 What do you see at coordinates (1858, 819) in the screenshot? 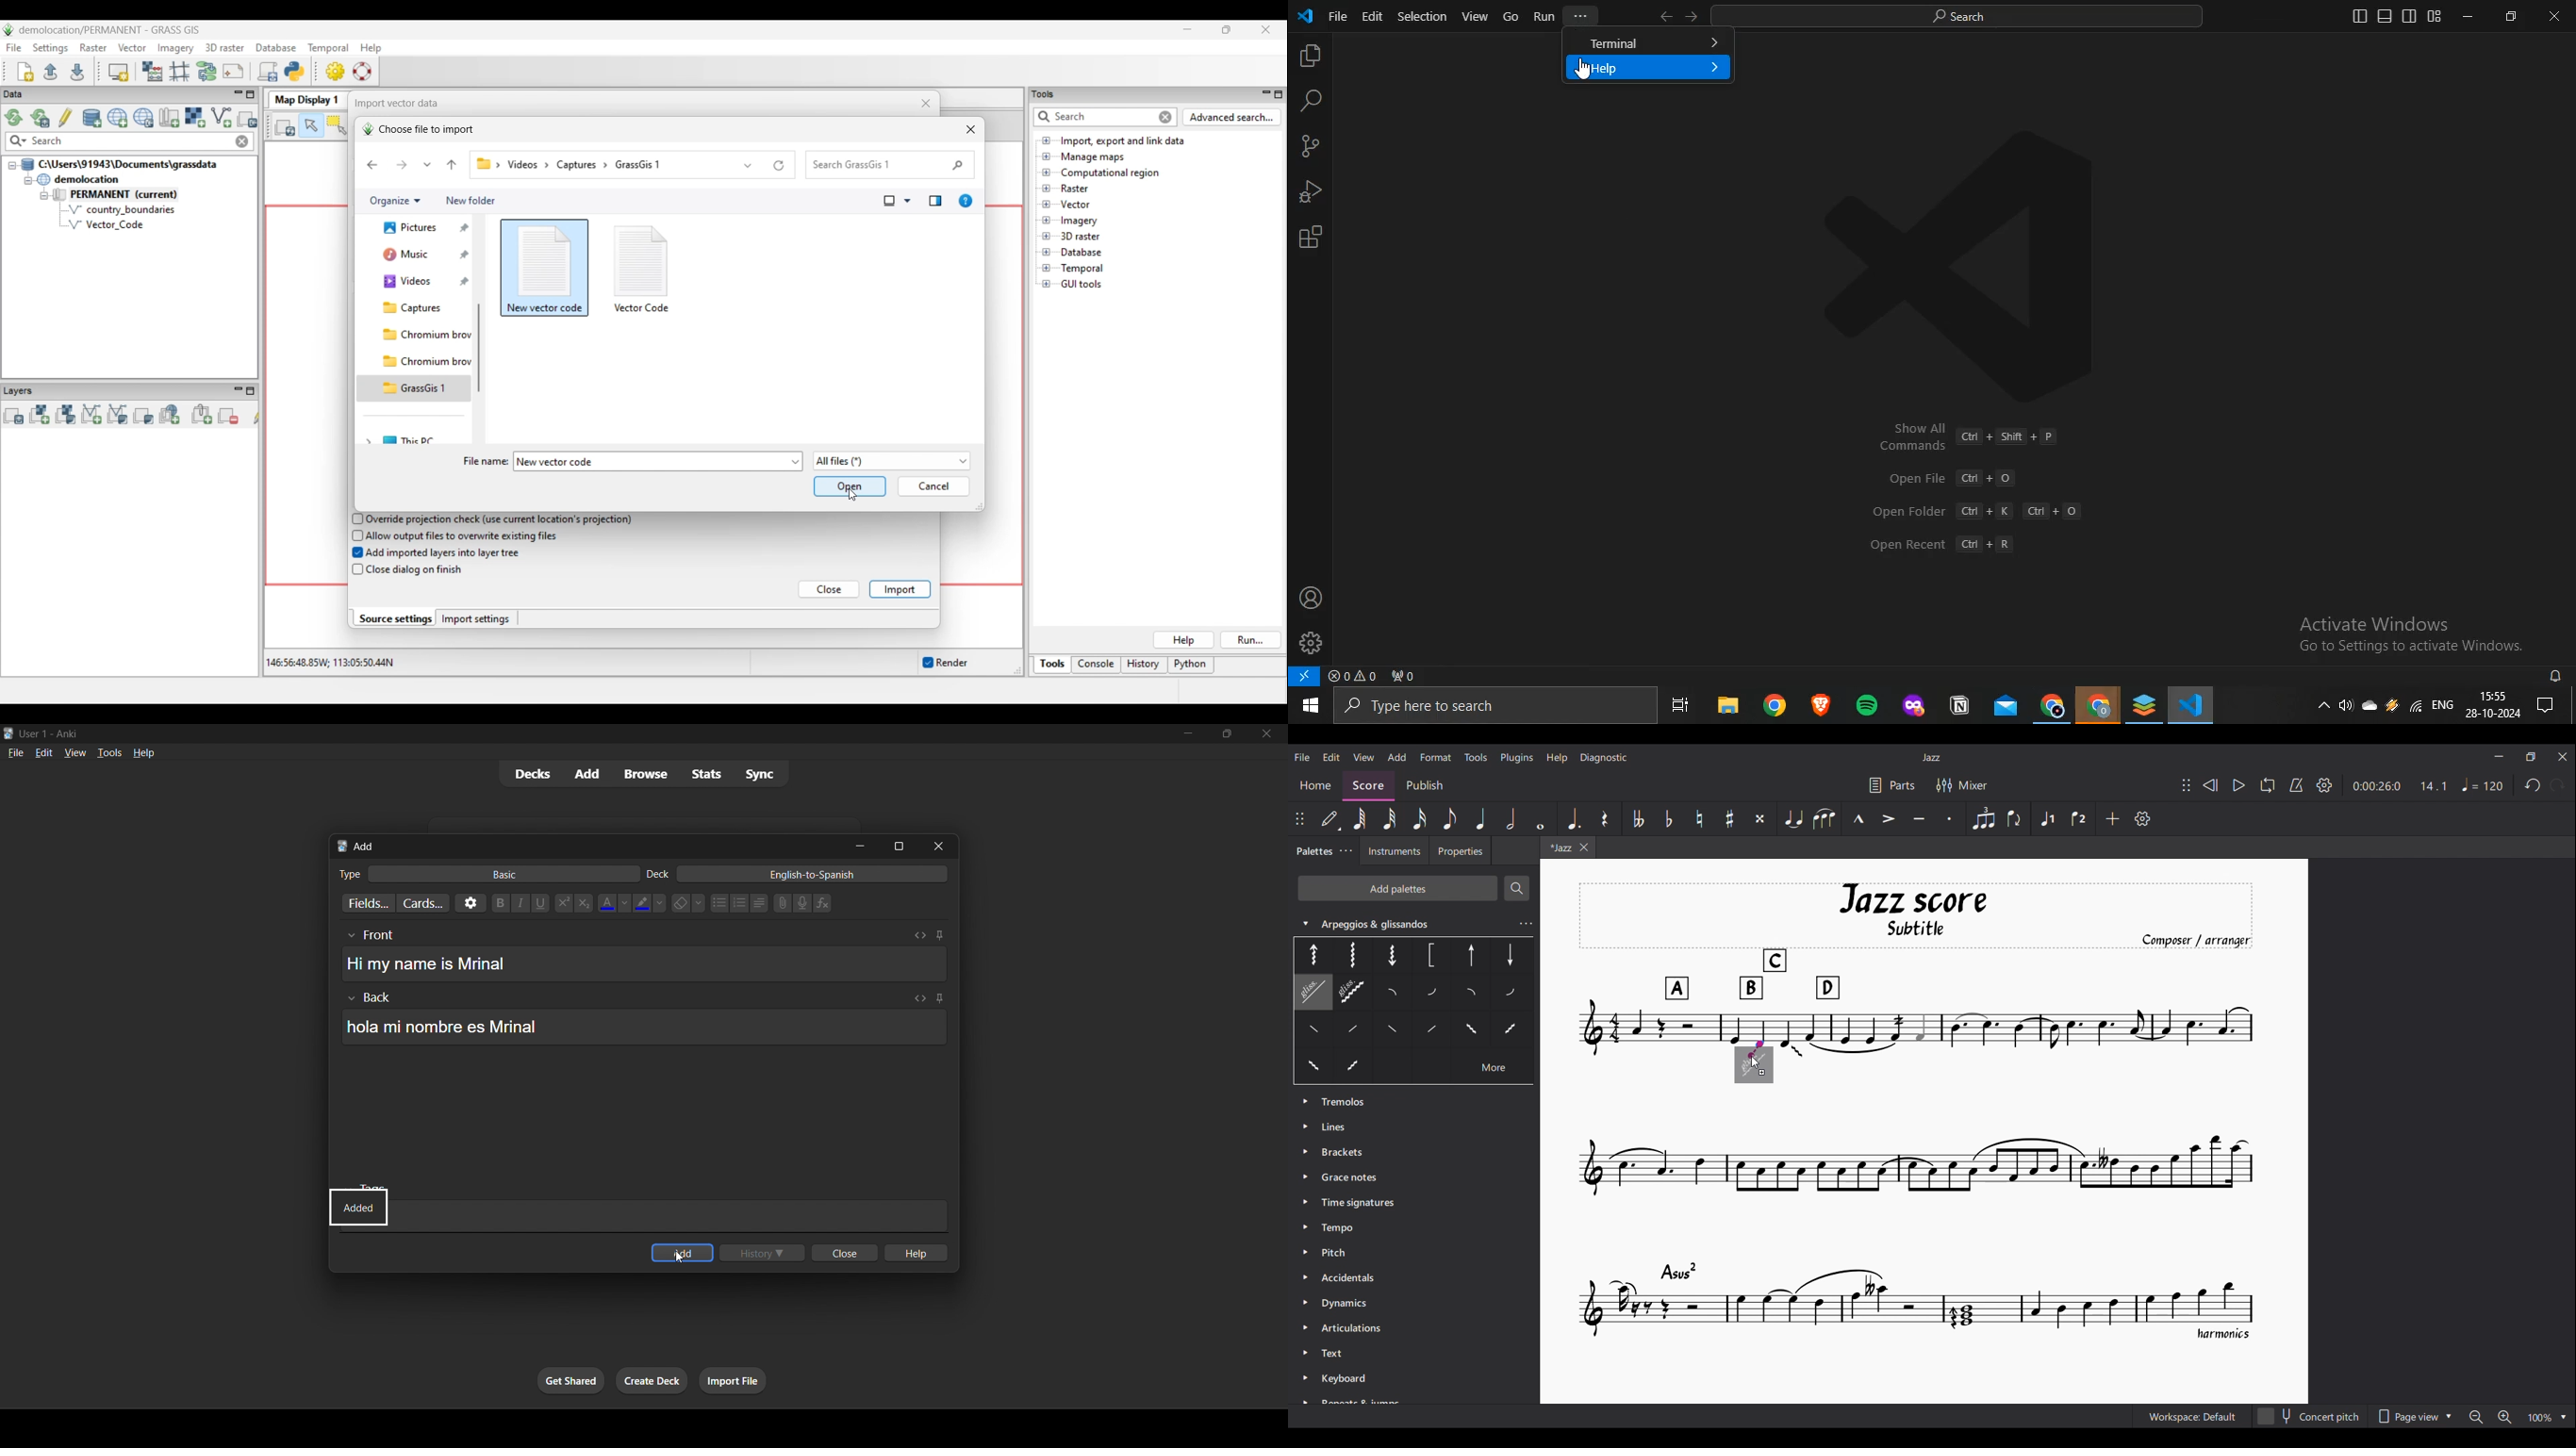
I see `Marcato` at bounding box center [1858, 819].